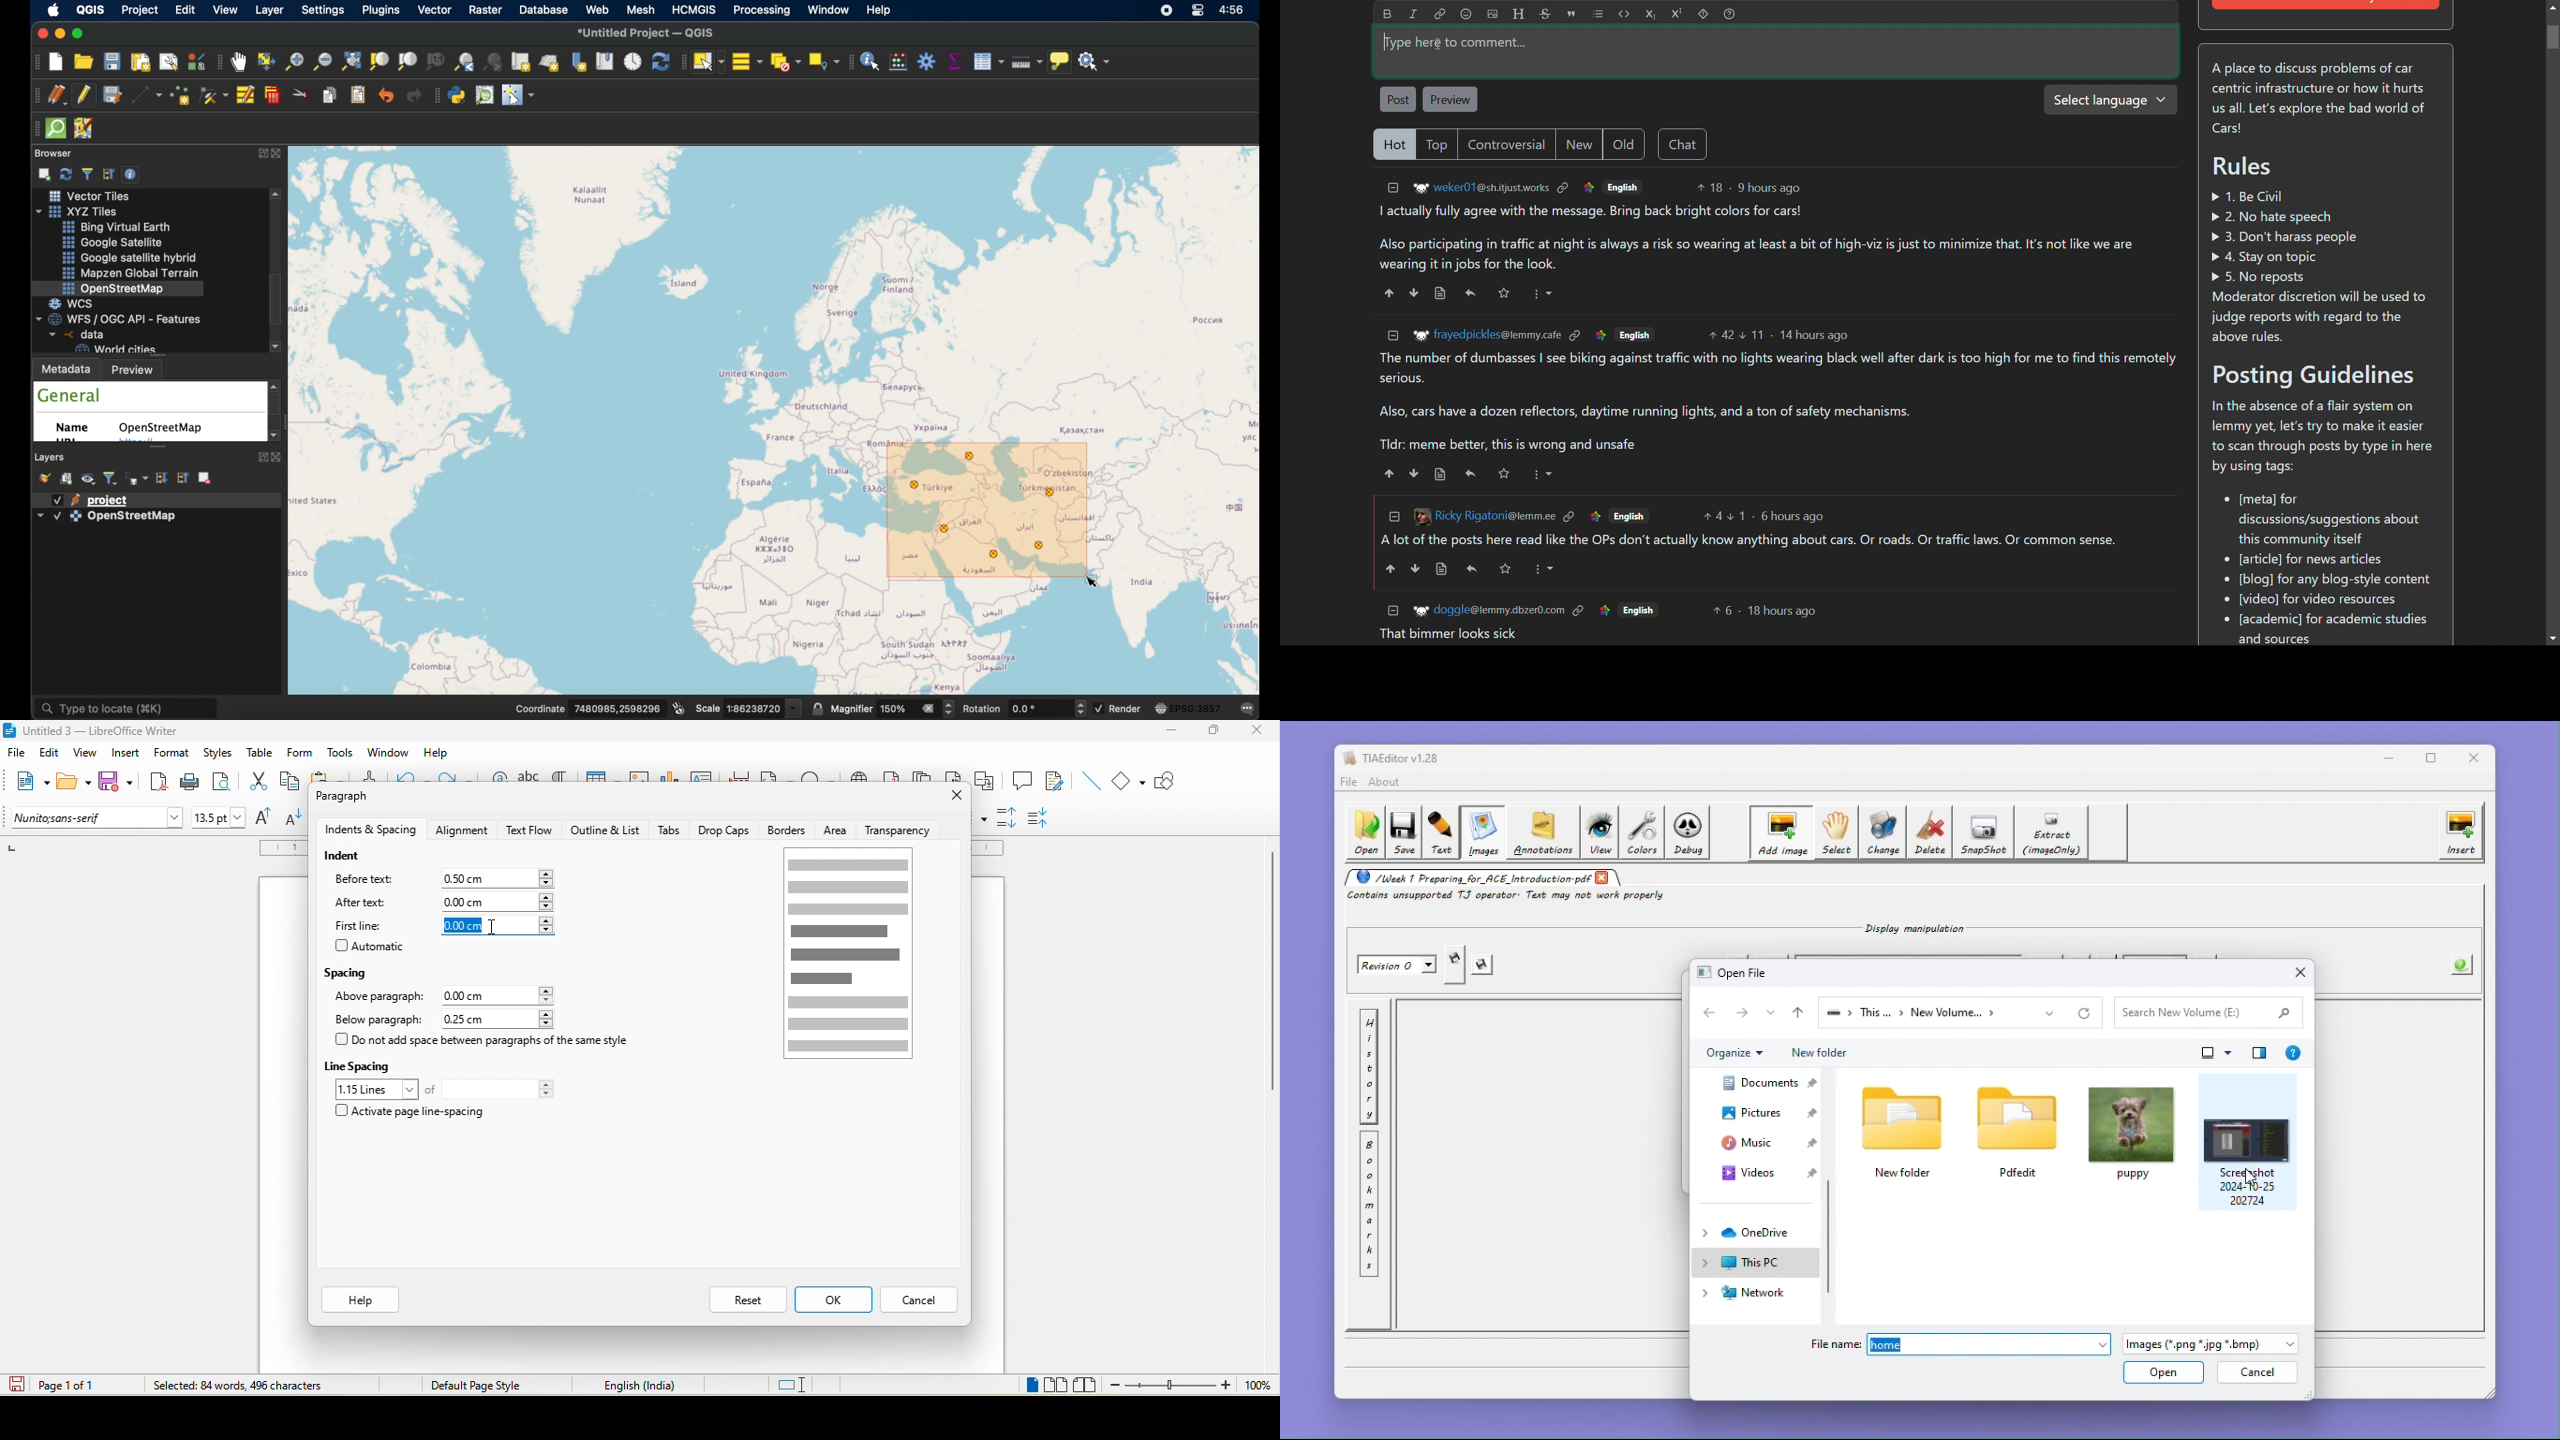 The height and width of the screenshot is (1456, 2576). What do you see at coordinates (1099, 709) in the screenshot?
I see `checkbox` at bounding box center [1099, 709].